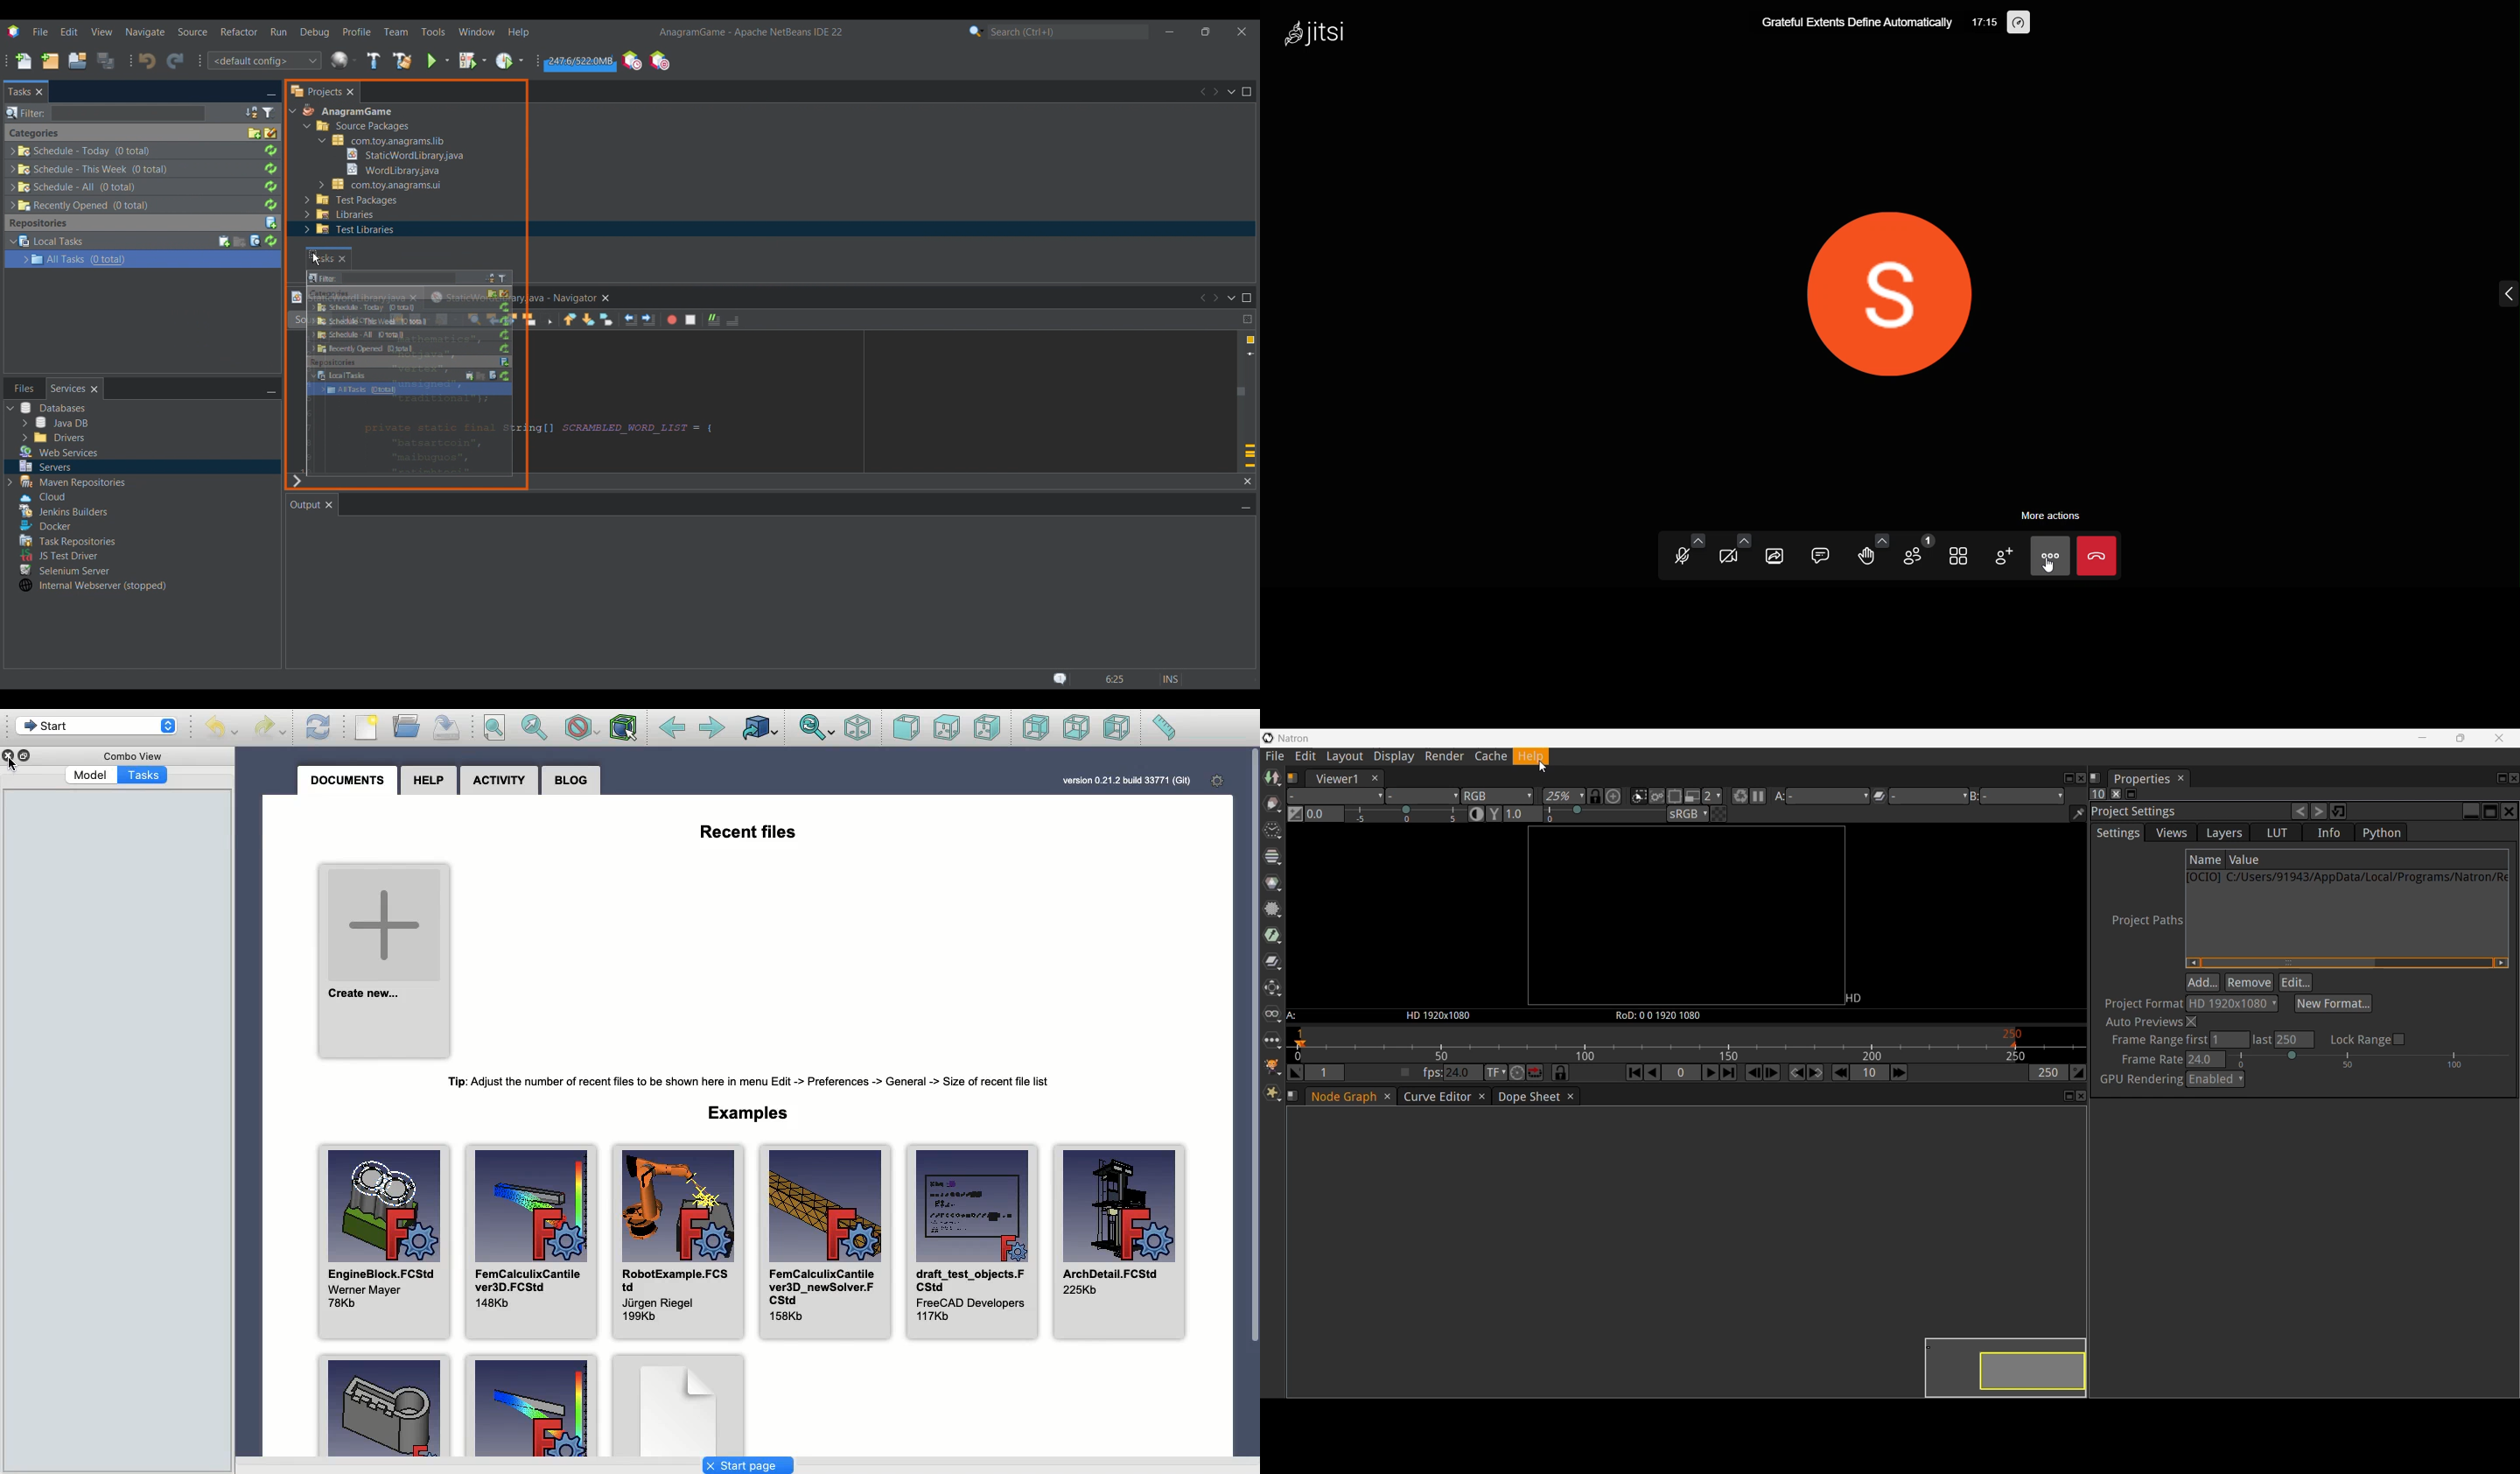  What do you see at coordinates (531, 1241) in the screenshot?
I see `FemCalculixCantilever3D.FCStd` at bounding box center [531, 1241].